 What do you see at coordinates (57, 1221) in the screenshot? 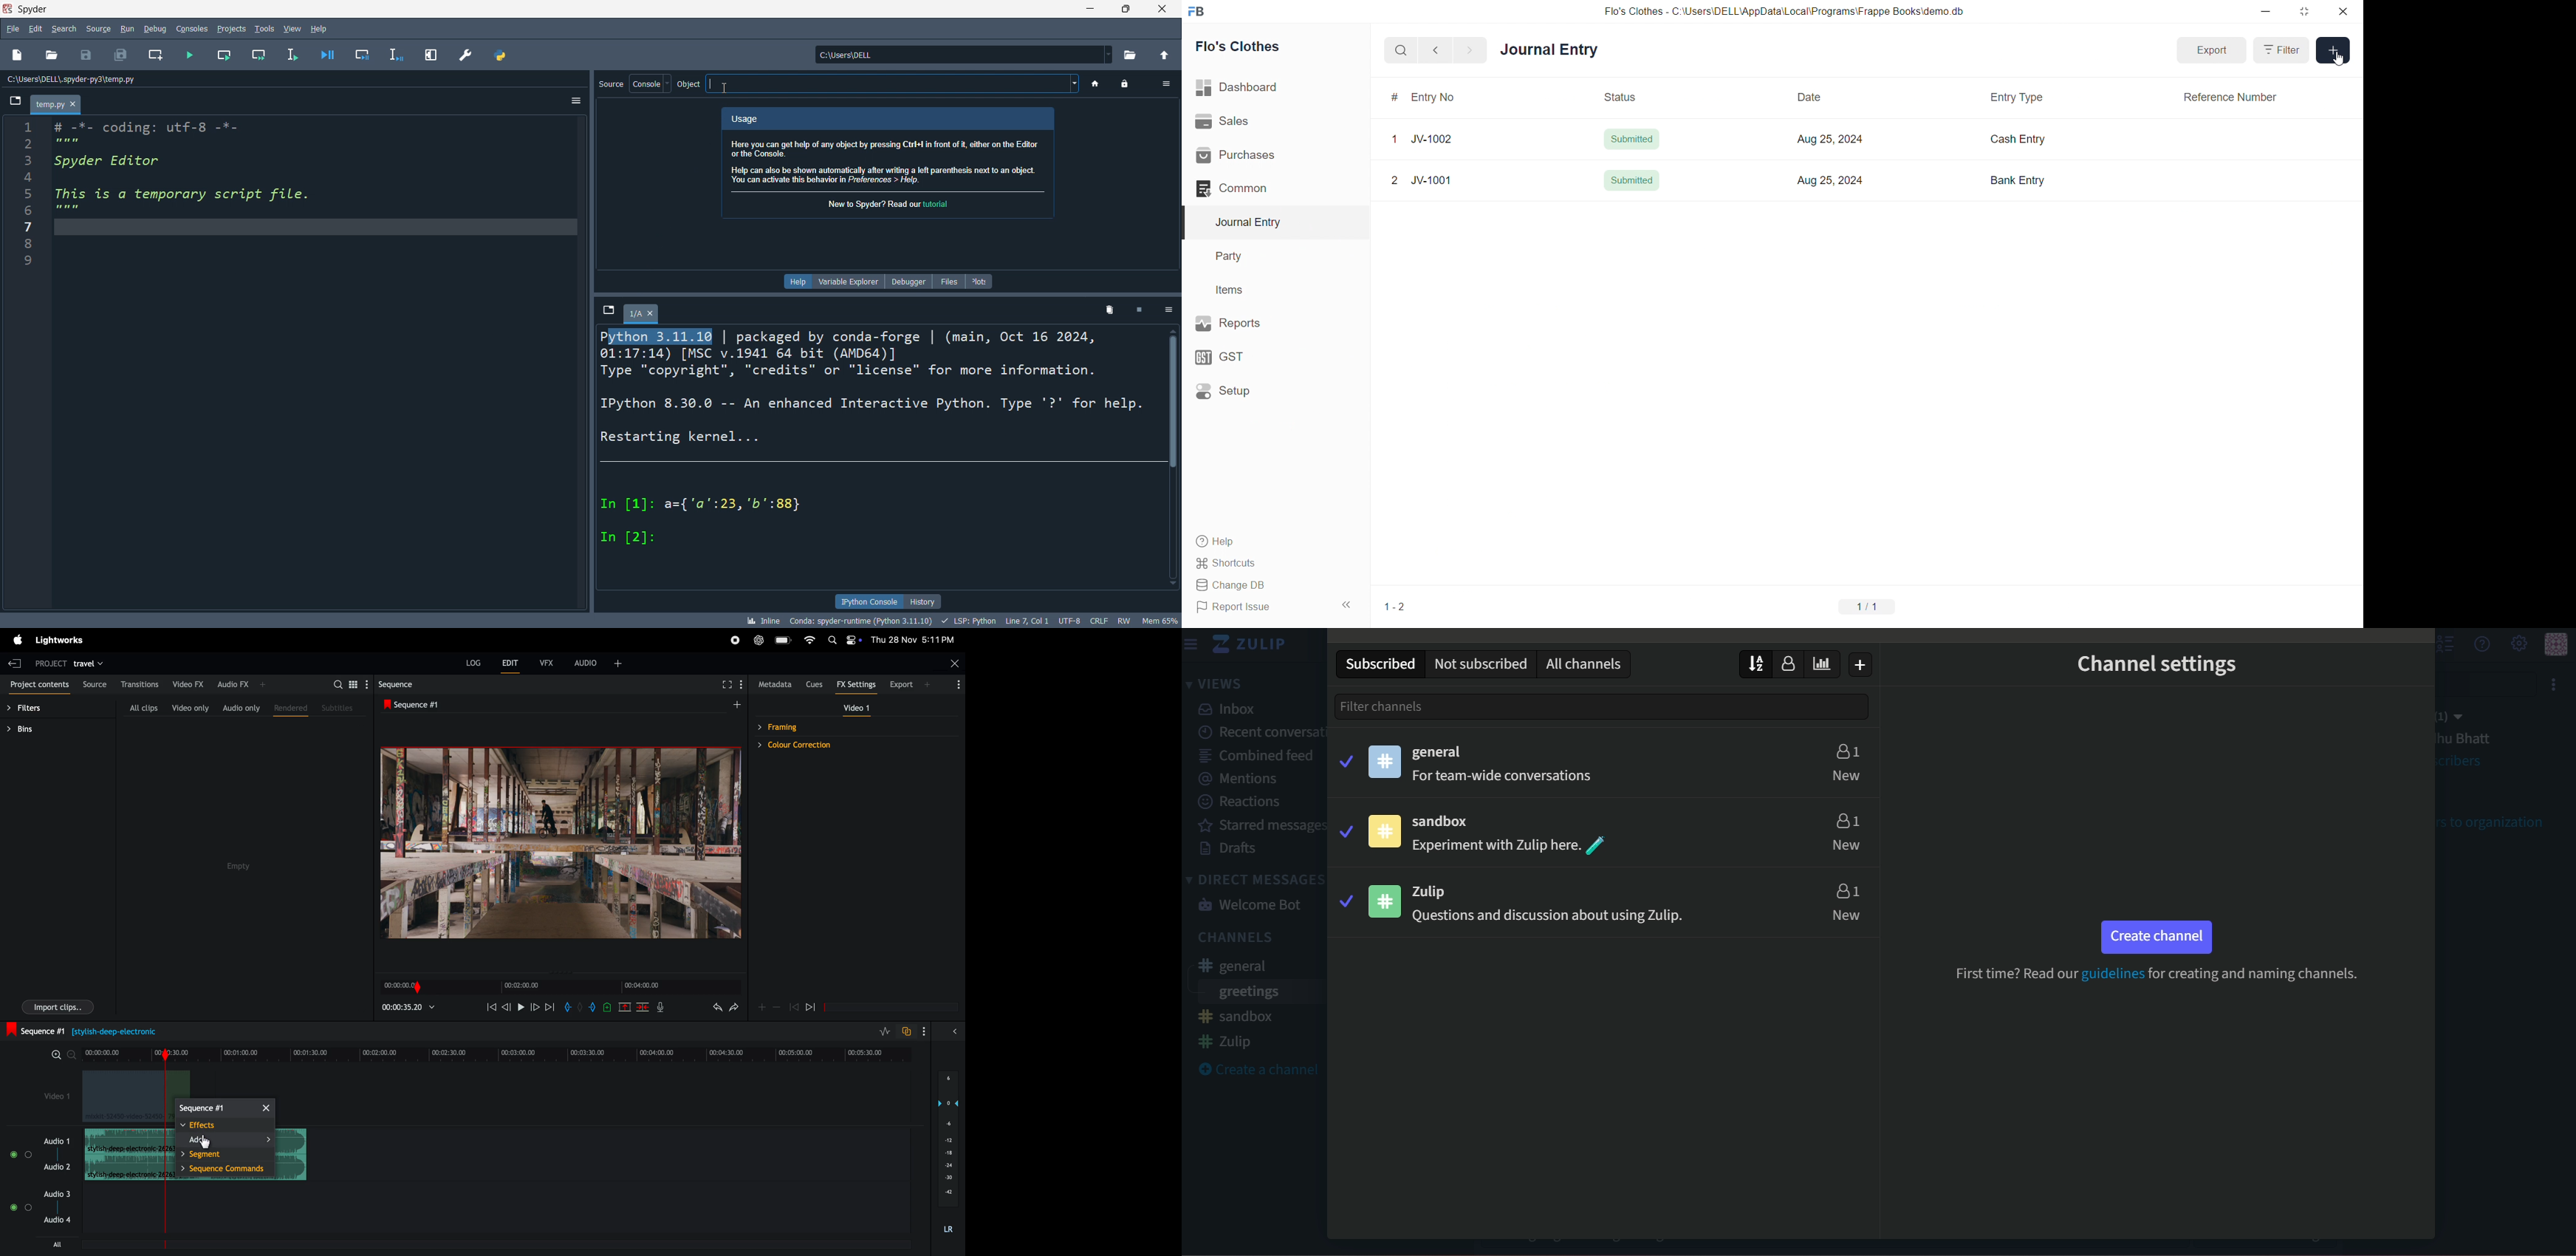
I see `Audio 4` at bounding box center [57, 1221].